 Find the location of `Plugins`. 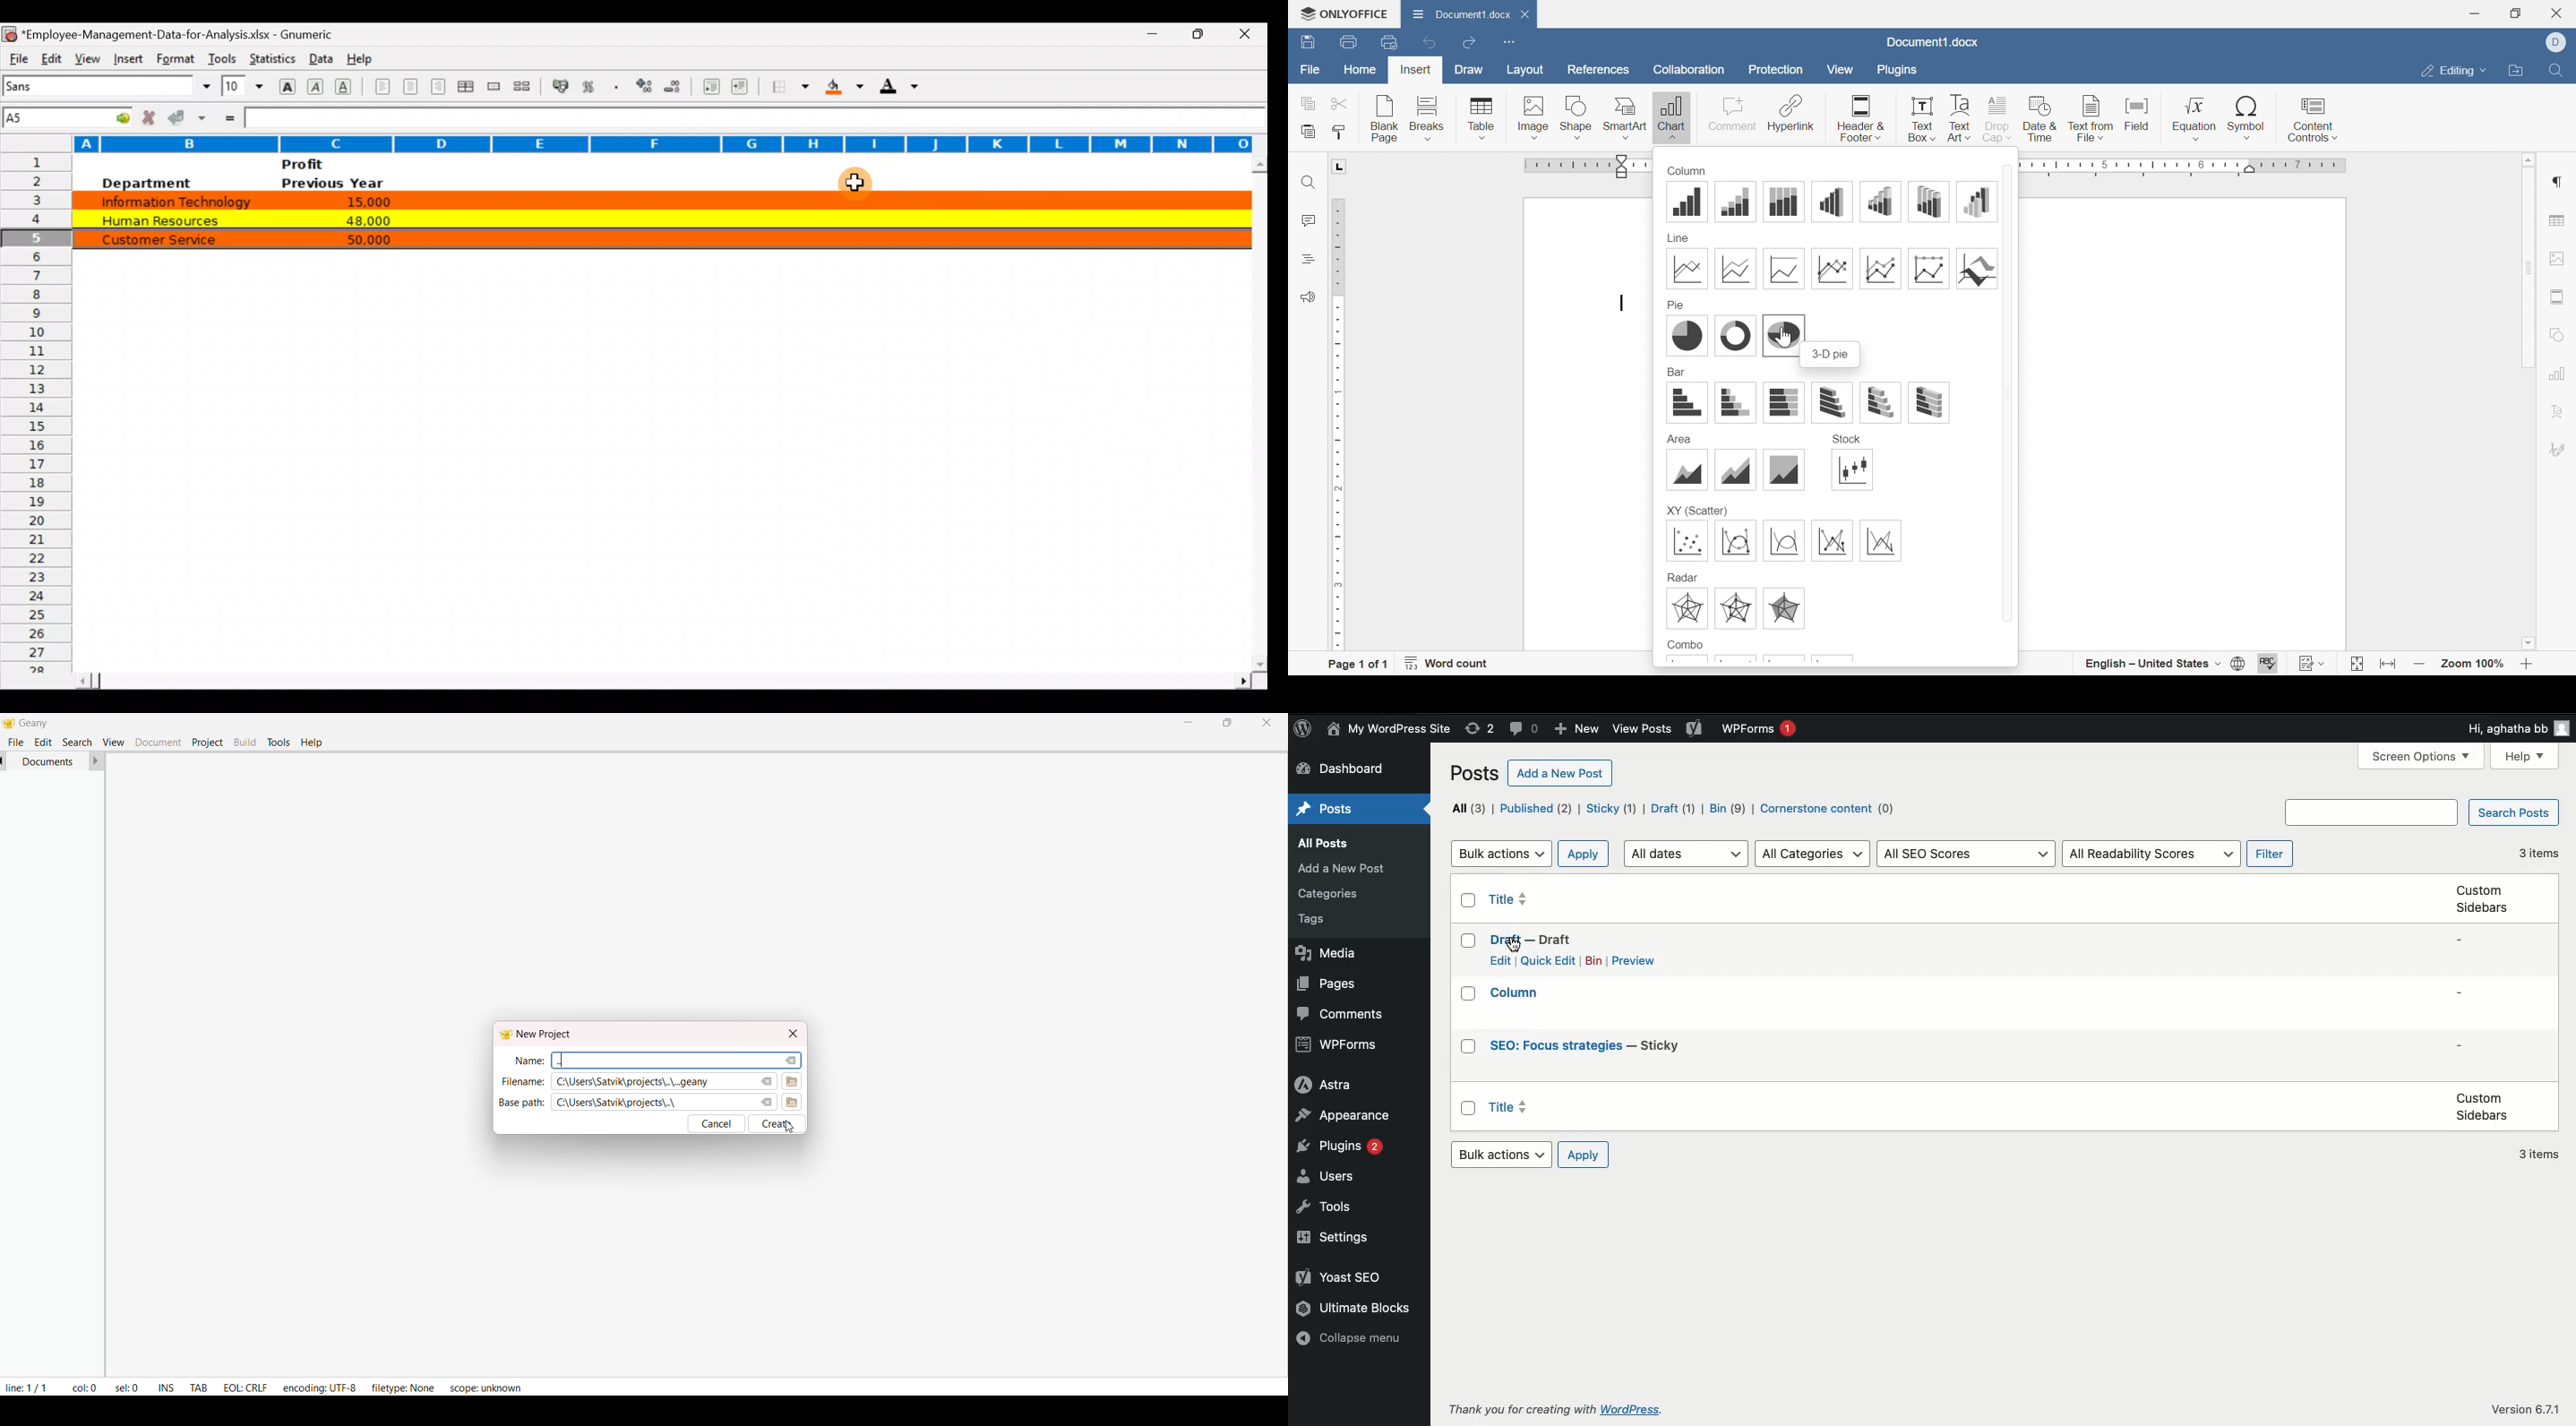

Plugins is located at coordinates (1341, 1146).